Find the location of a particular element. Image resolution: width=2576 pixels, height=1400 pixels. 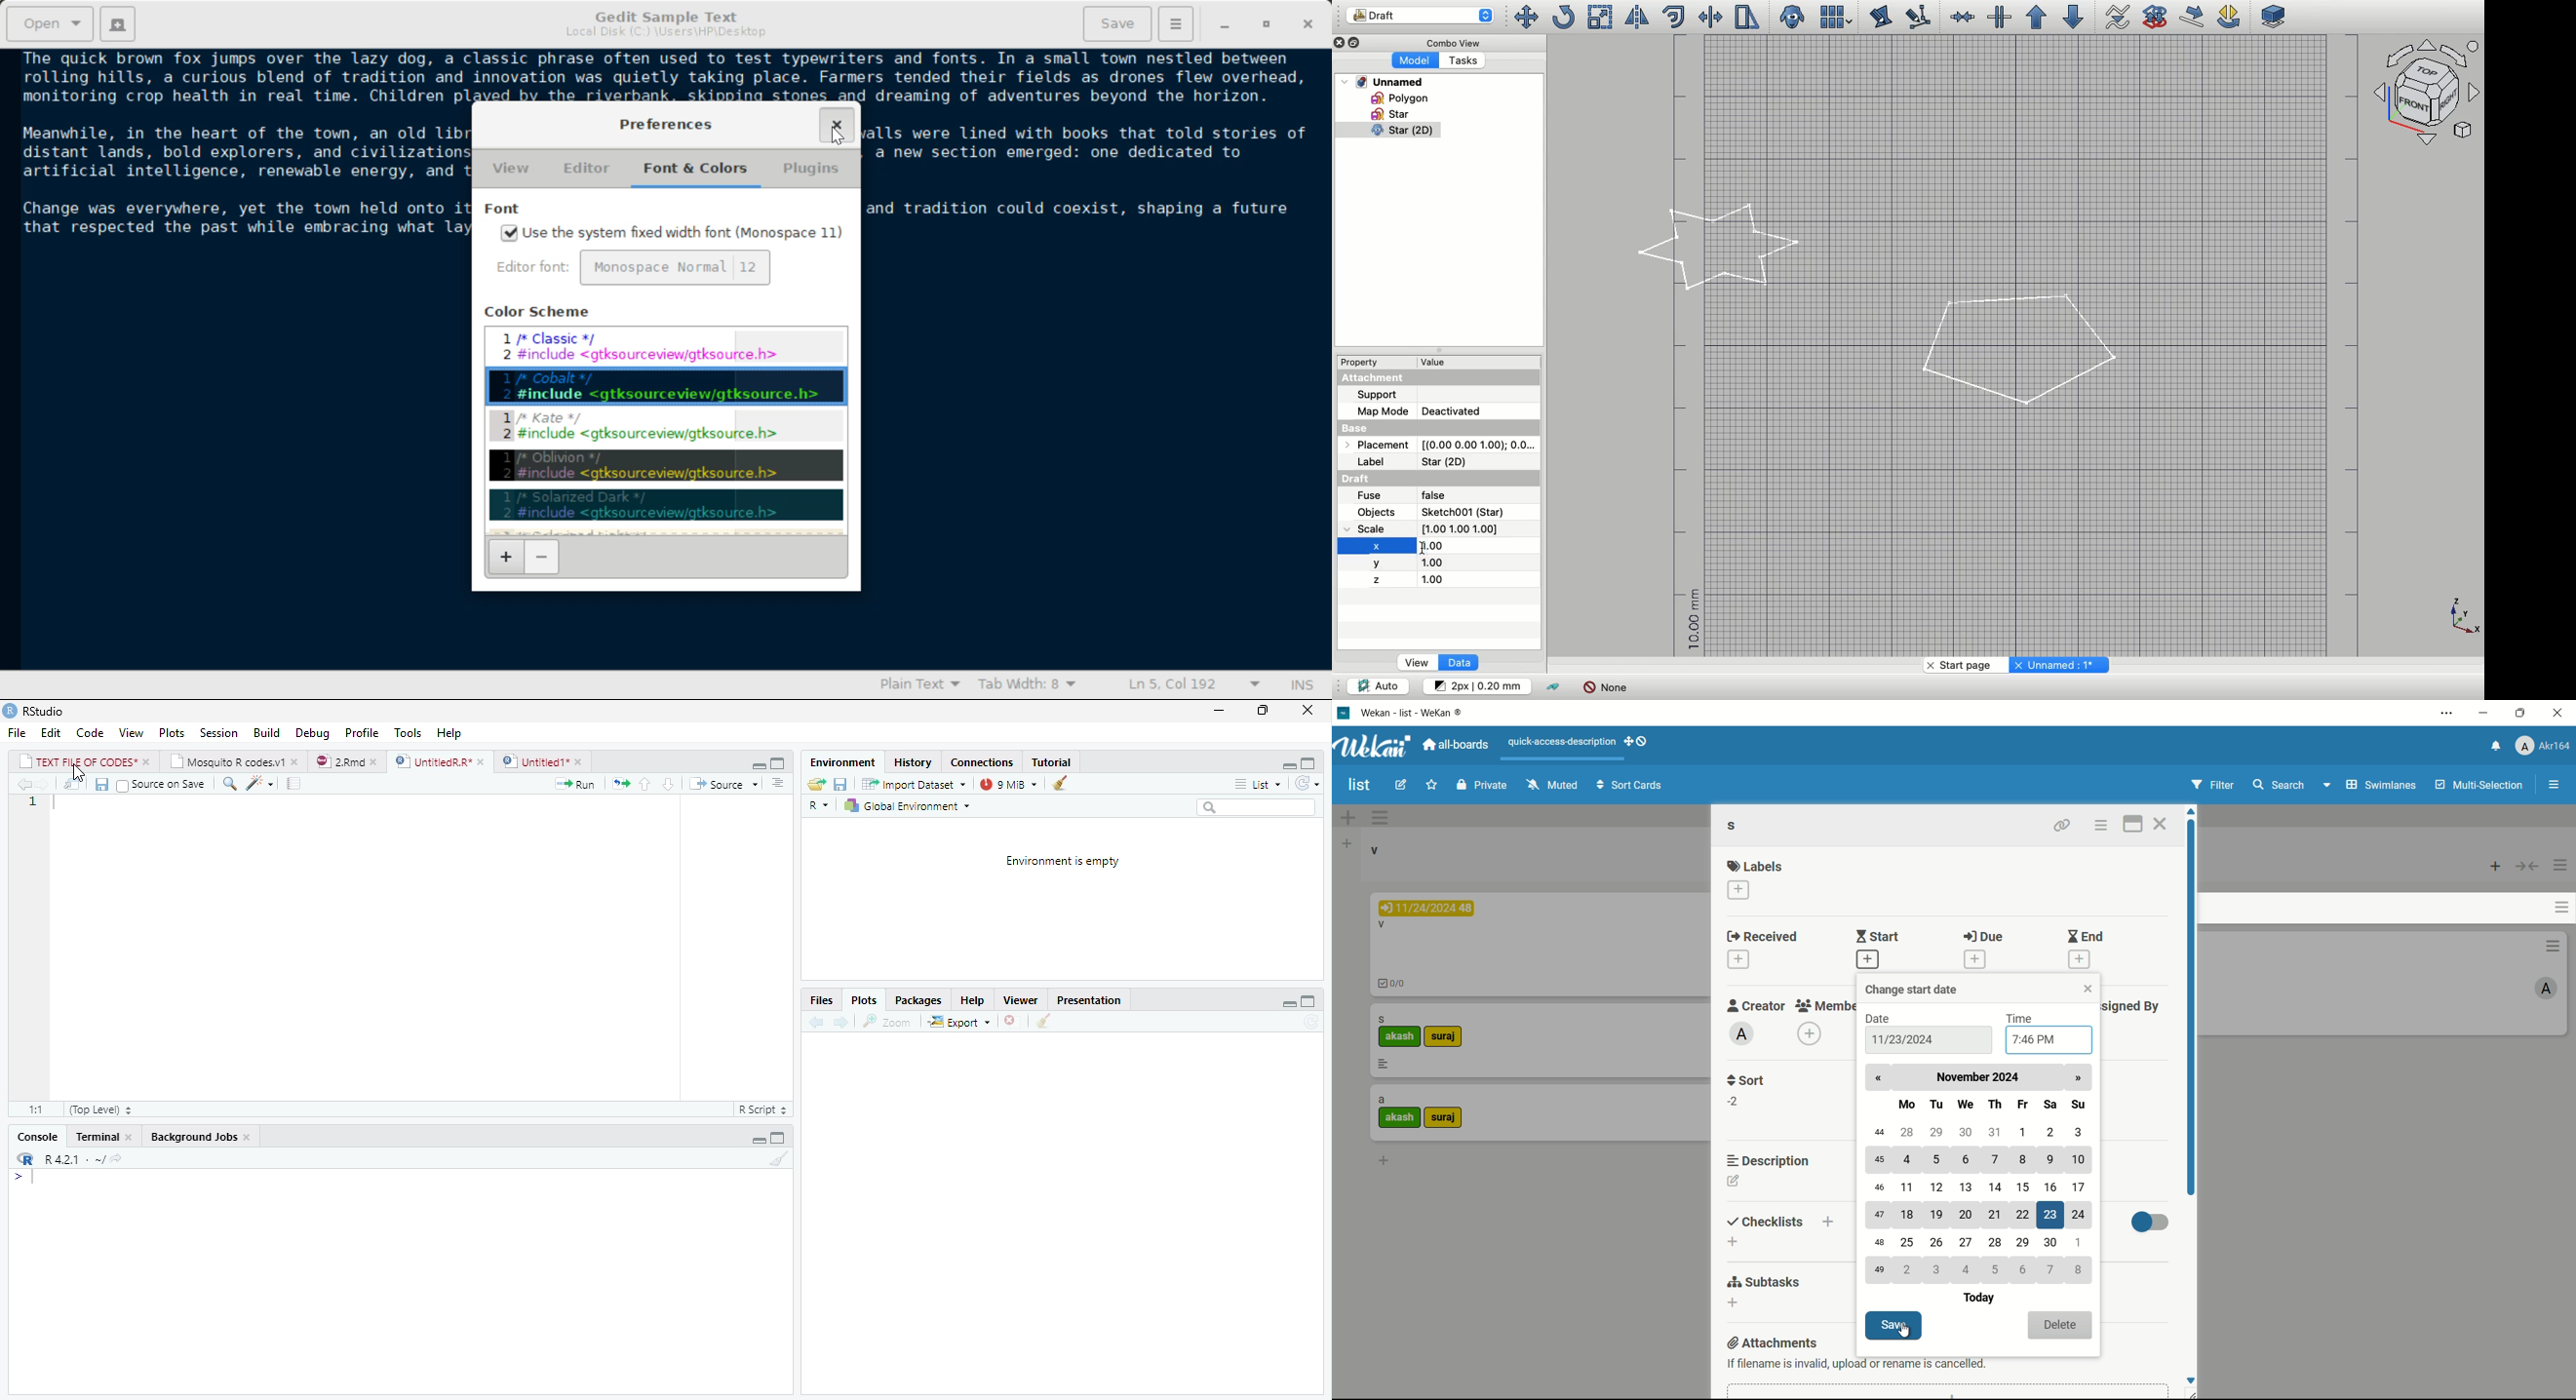

maximize is located at coordinates (1263, 713).